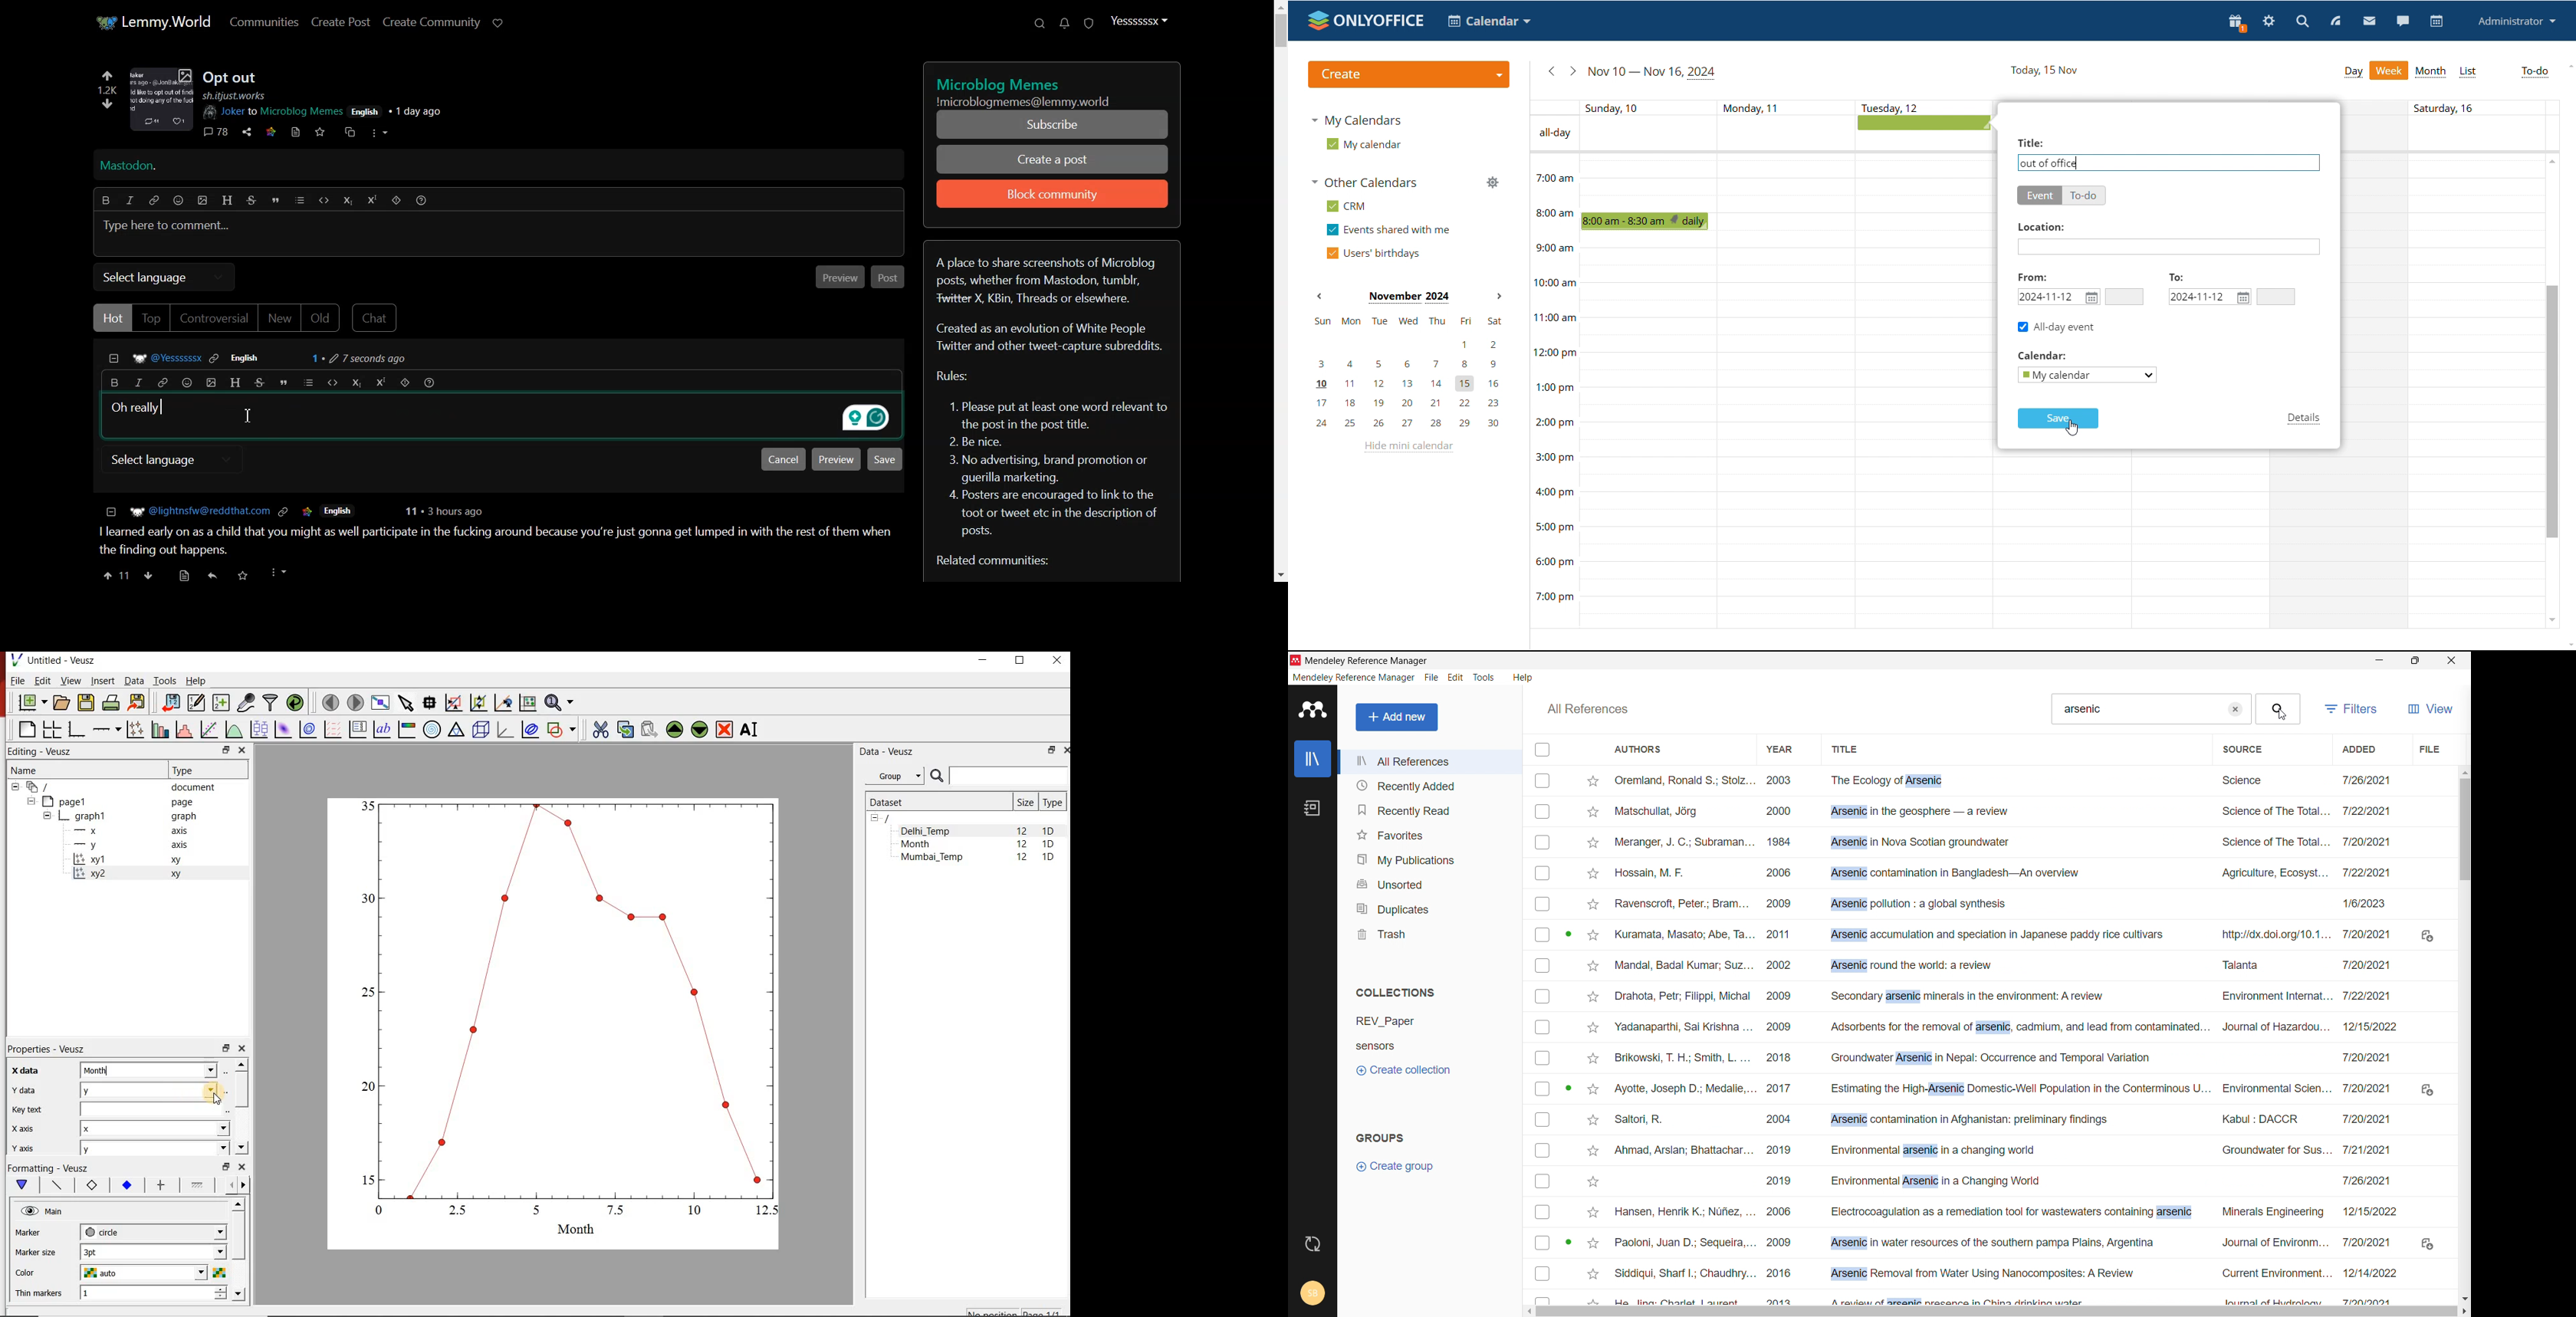  I want to click on Checkbox, so click(1543, 873).